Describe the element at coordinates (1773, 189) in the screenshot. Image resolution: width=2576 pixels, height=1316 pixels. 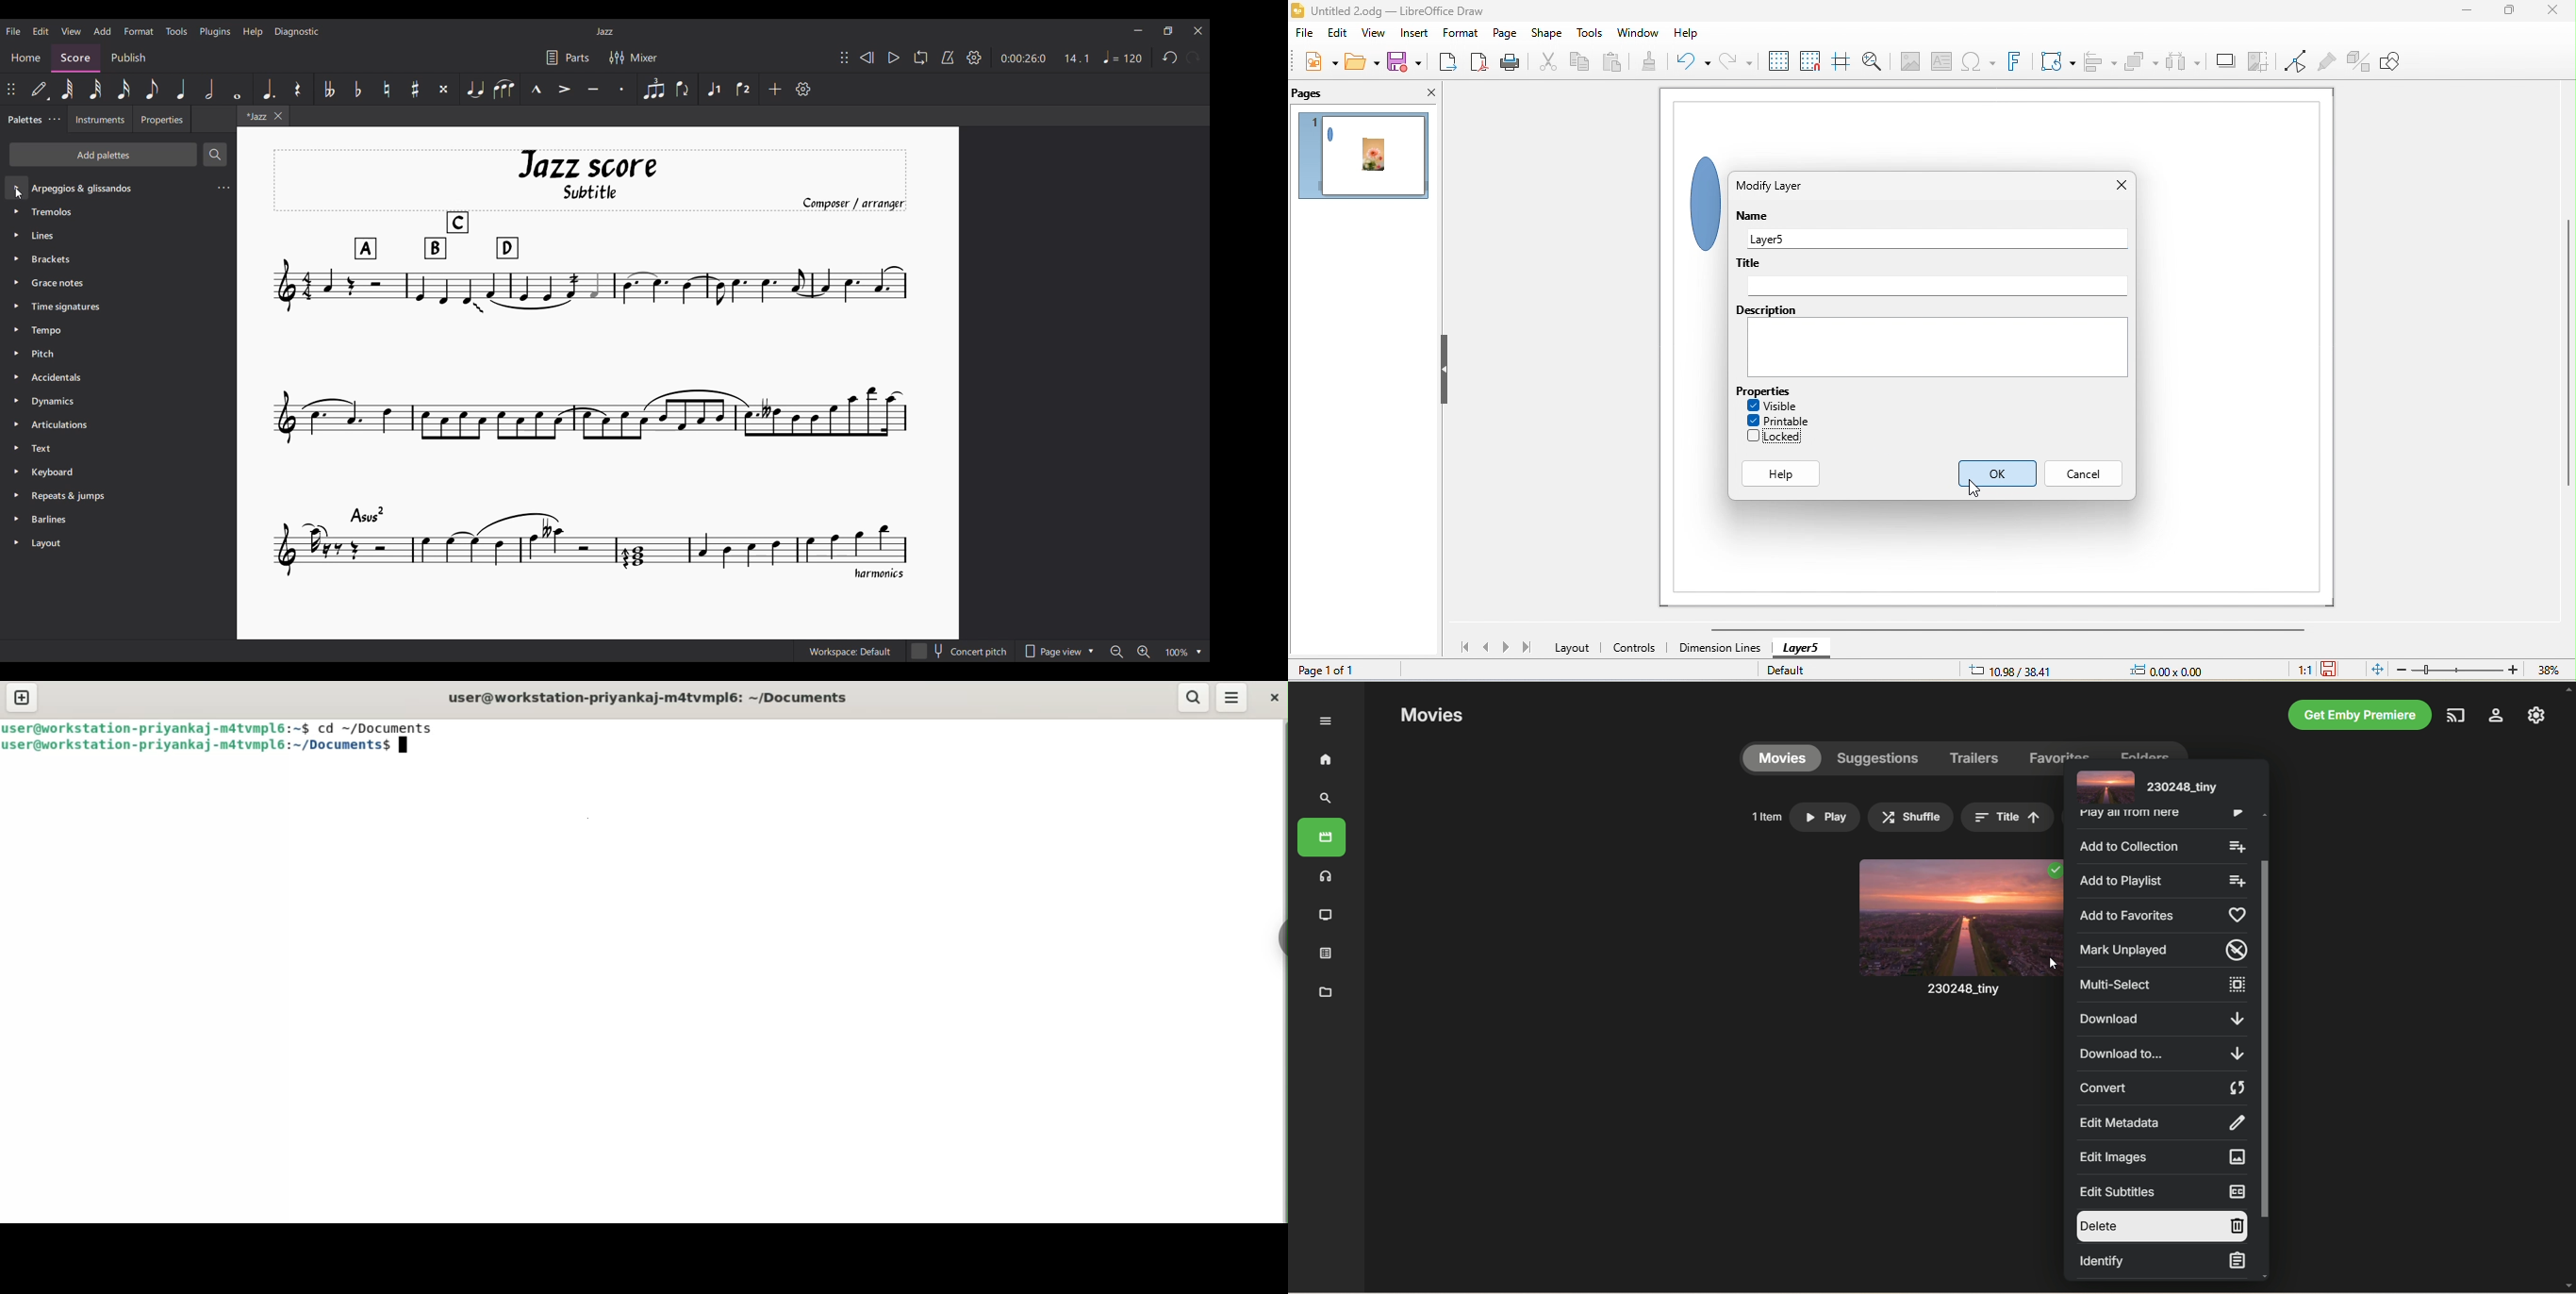
I see `modify layer` at that location.